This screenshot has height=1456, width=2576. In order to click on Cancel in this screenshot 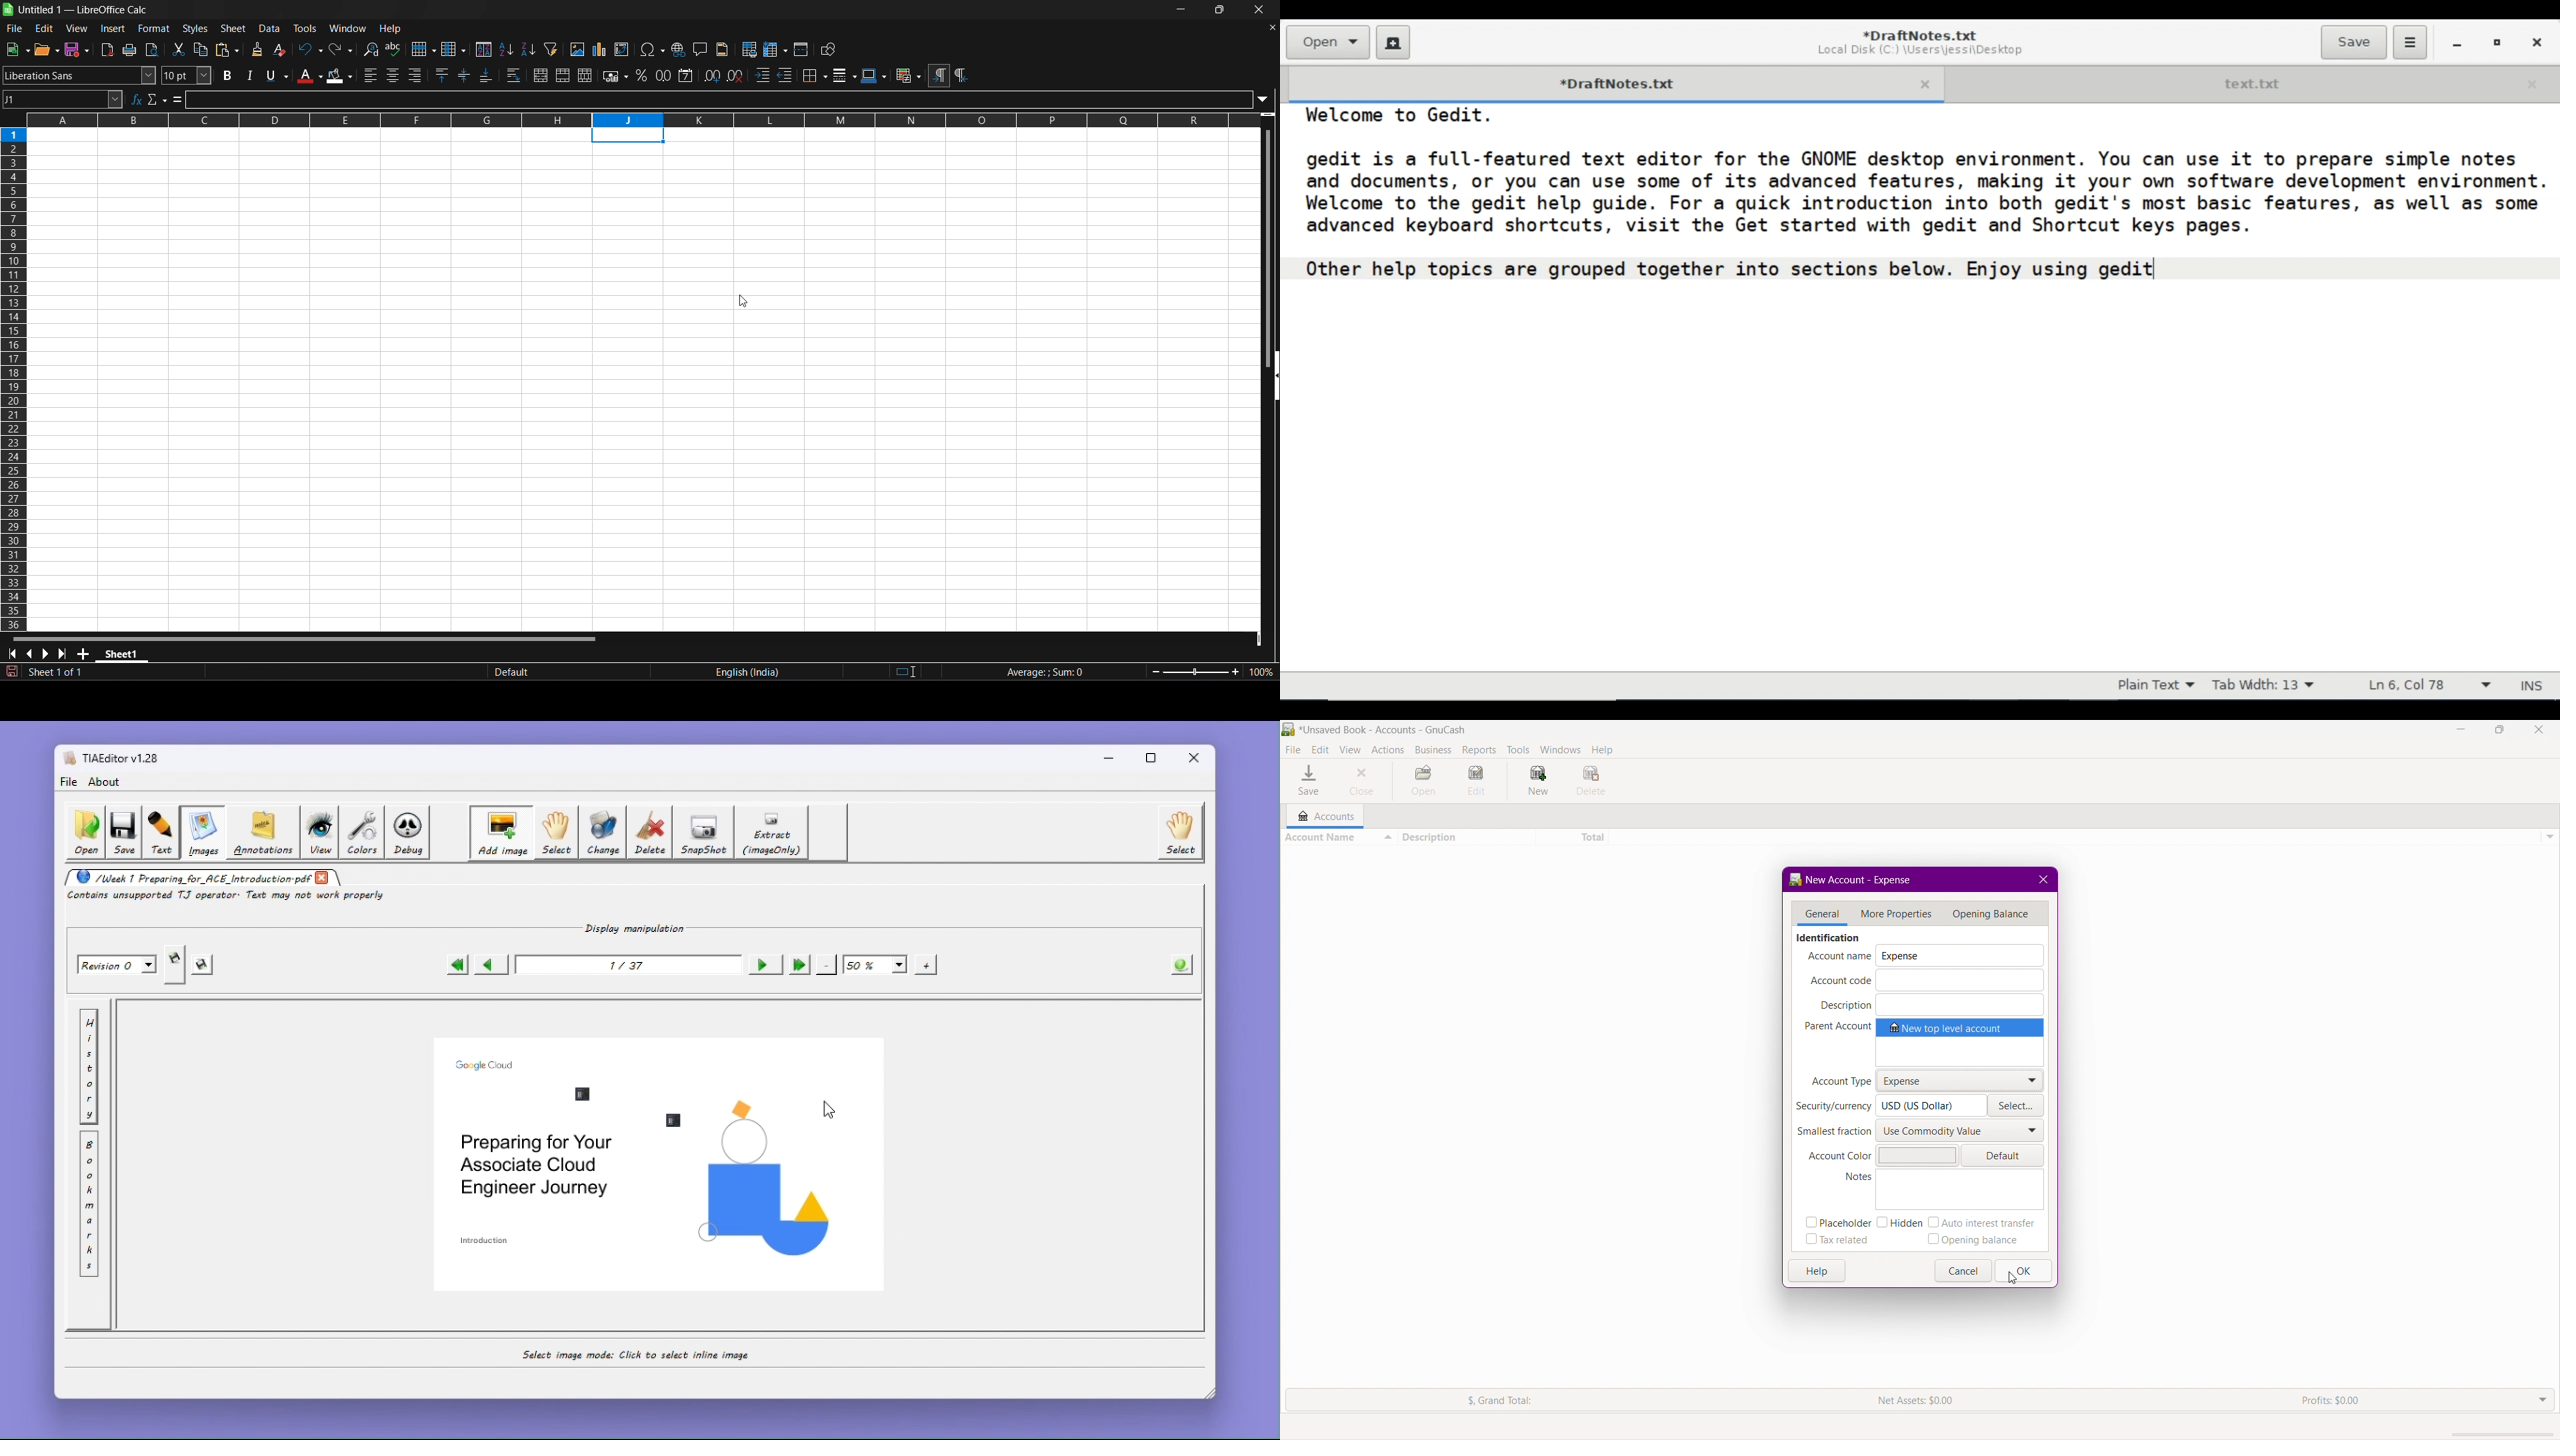, I will do `click(1965, 1271)`.